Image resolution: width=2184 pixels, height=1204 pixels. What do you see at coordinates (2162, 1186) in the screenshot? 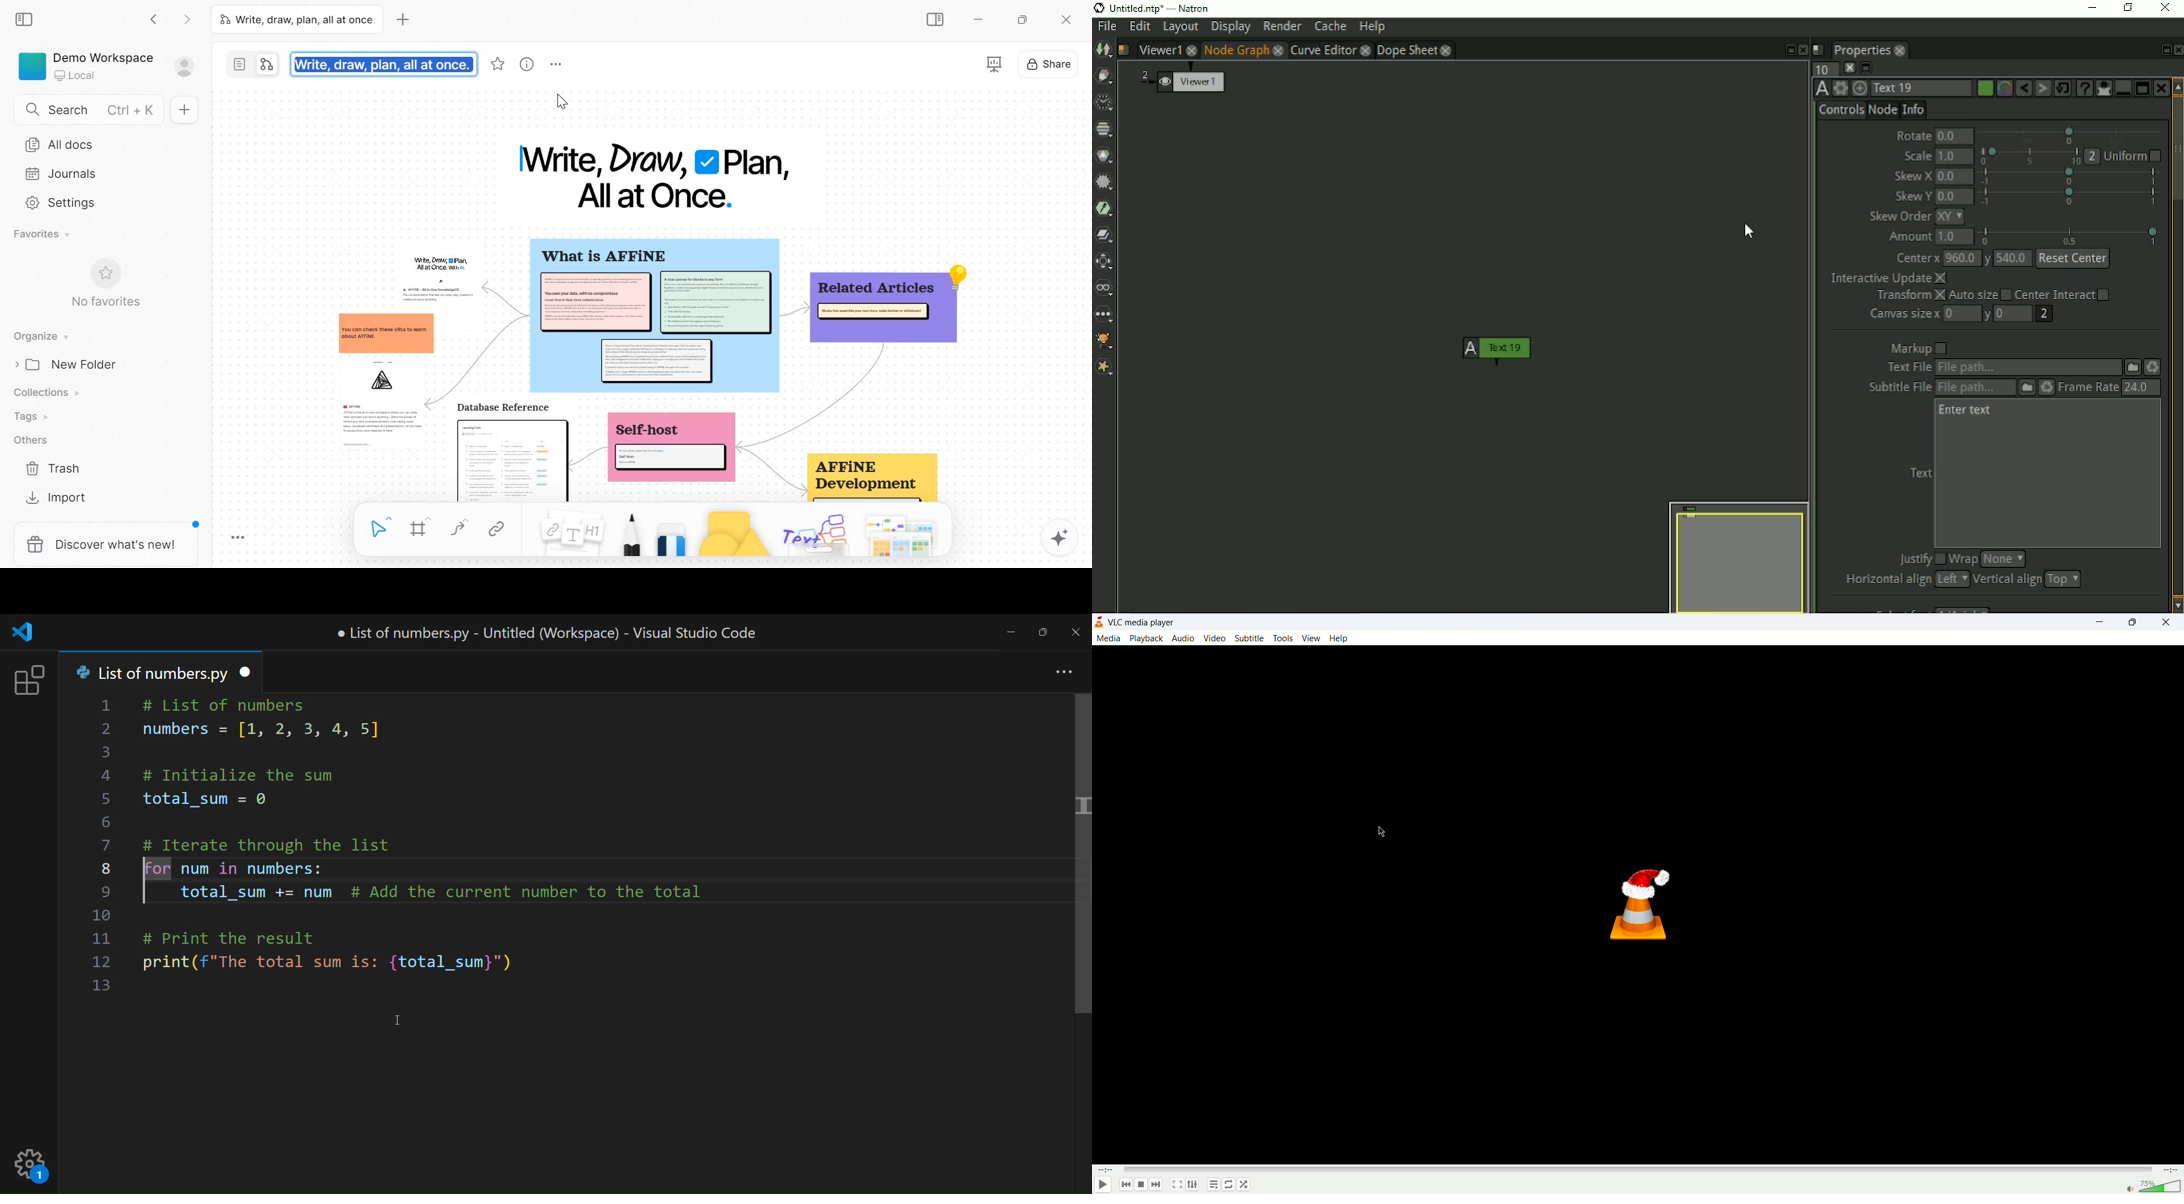
I see `volume bar` at bounding box center [2162, 1186].